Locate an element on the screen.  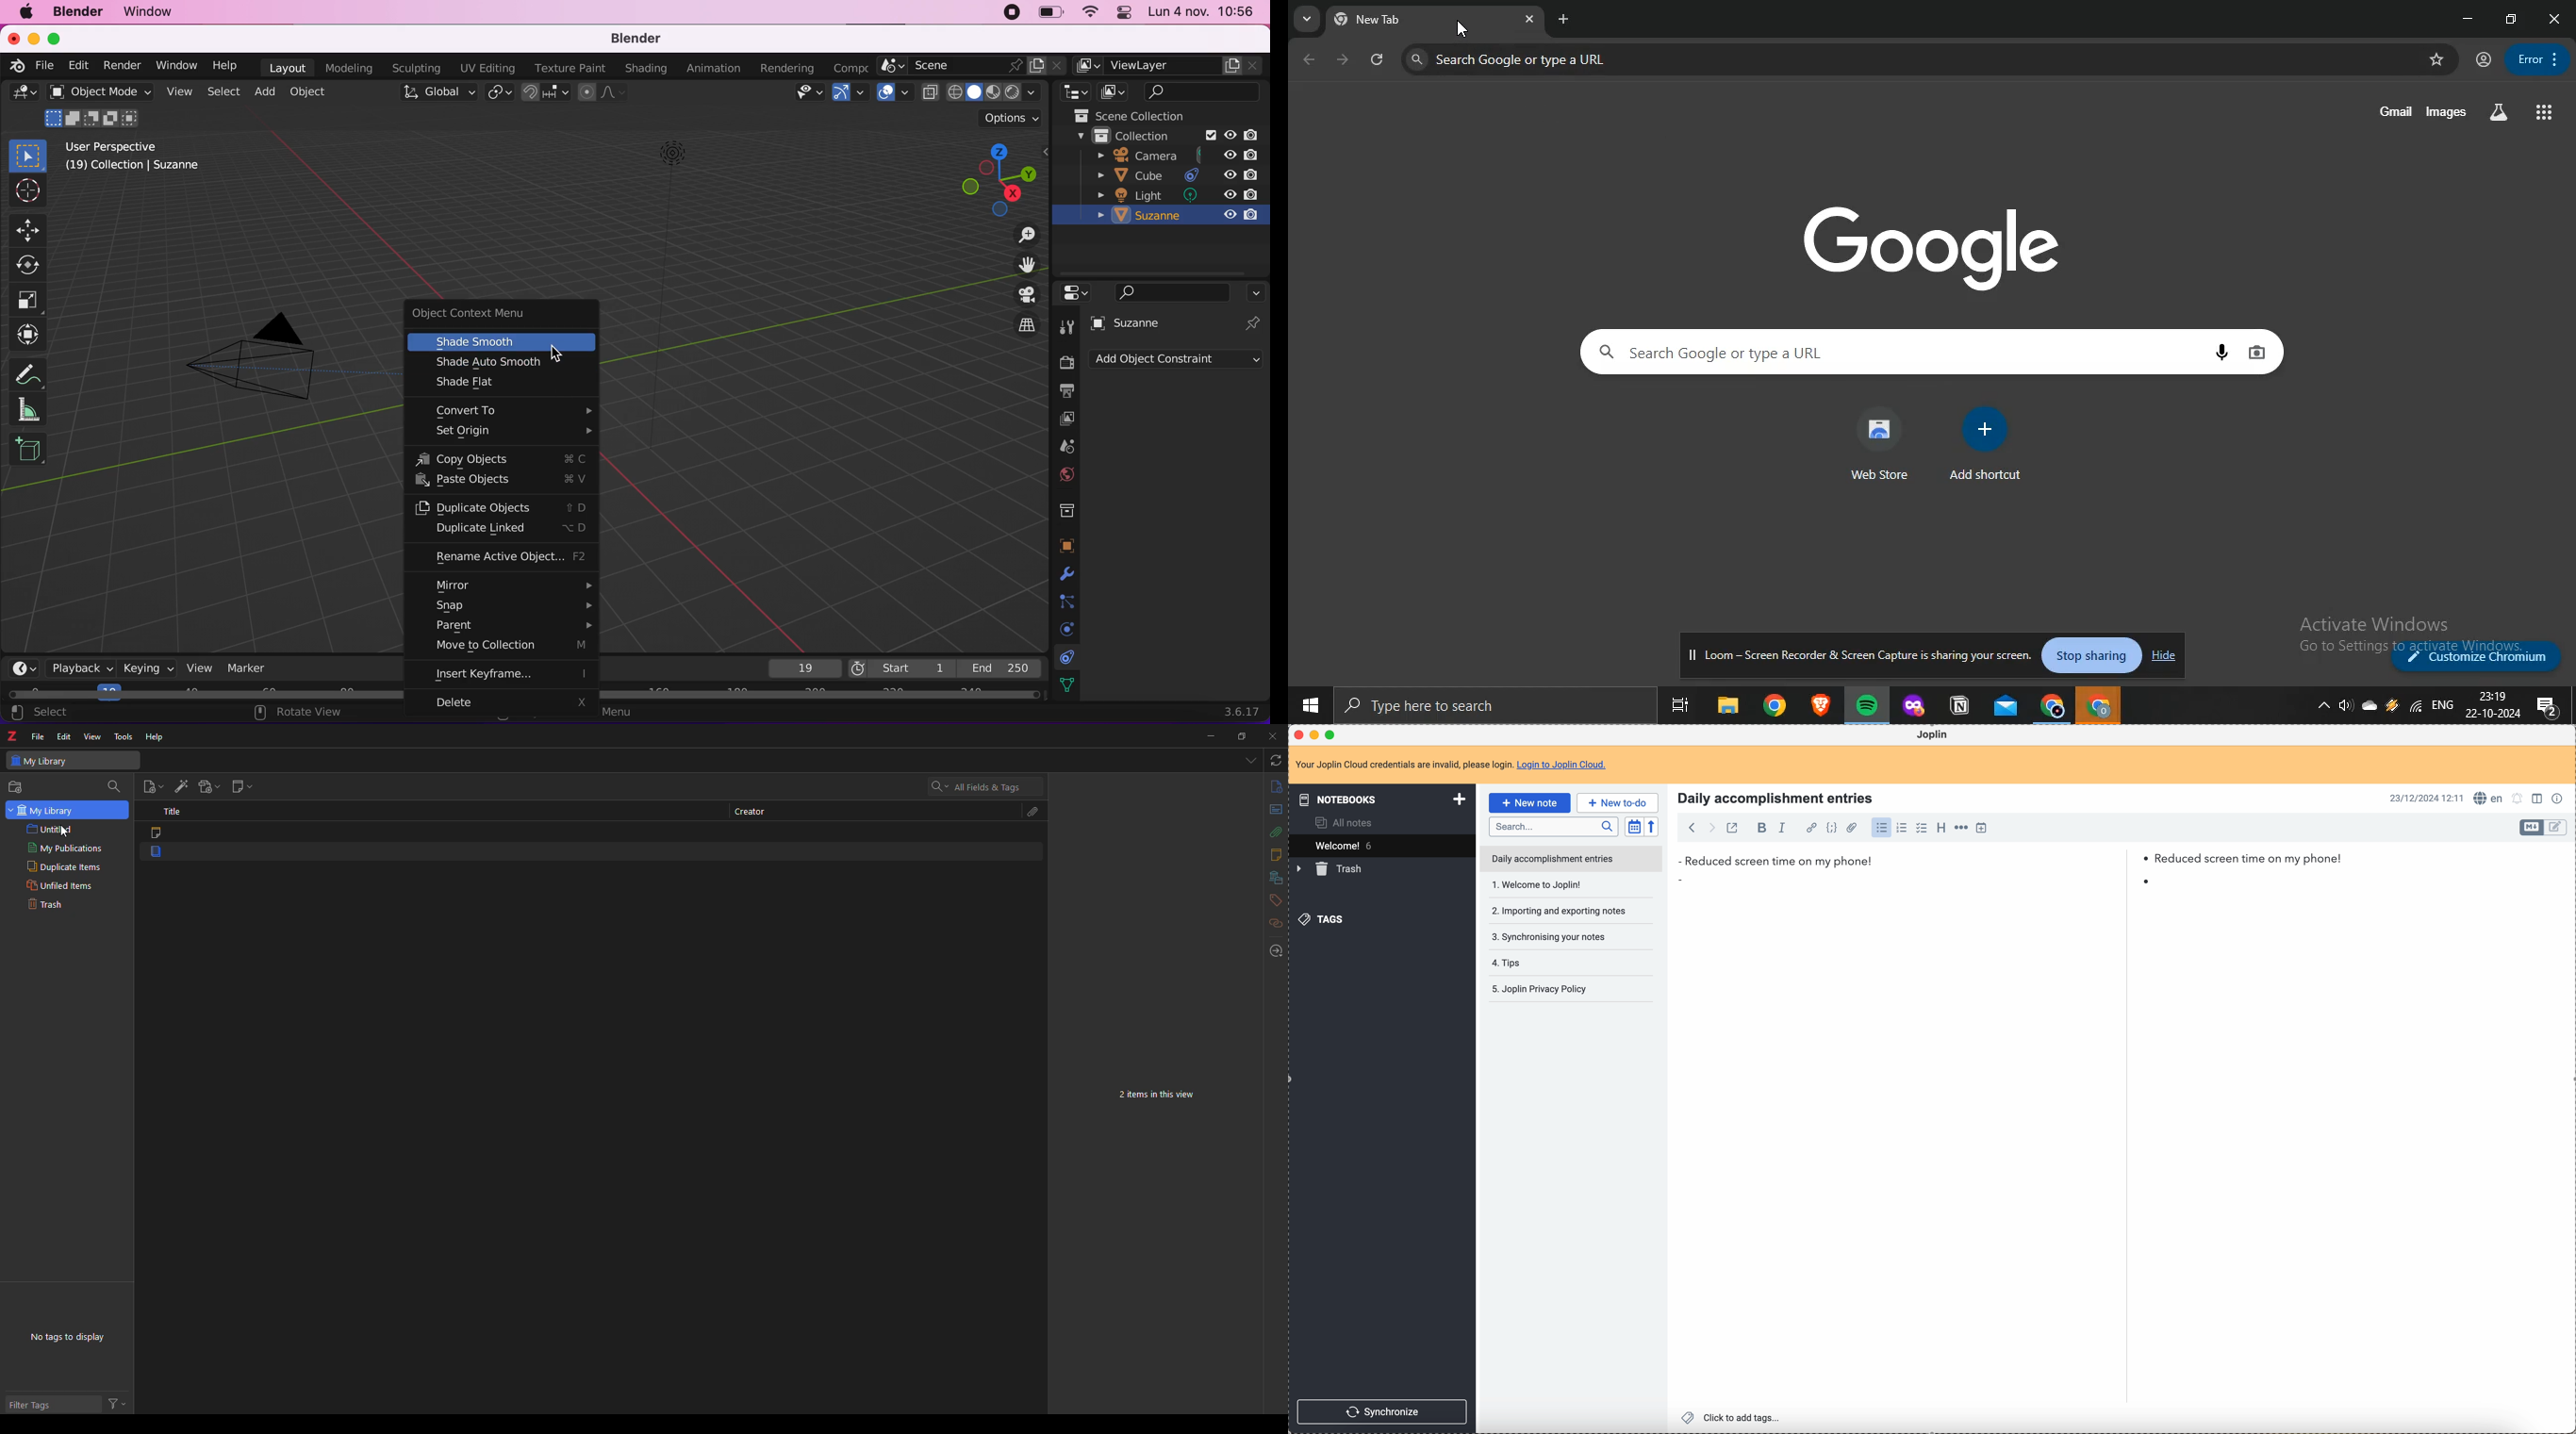
google chrome is located at coordinates (1775, 703).